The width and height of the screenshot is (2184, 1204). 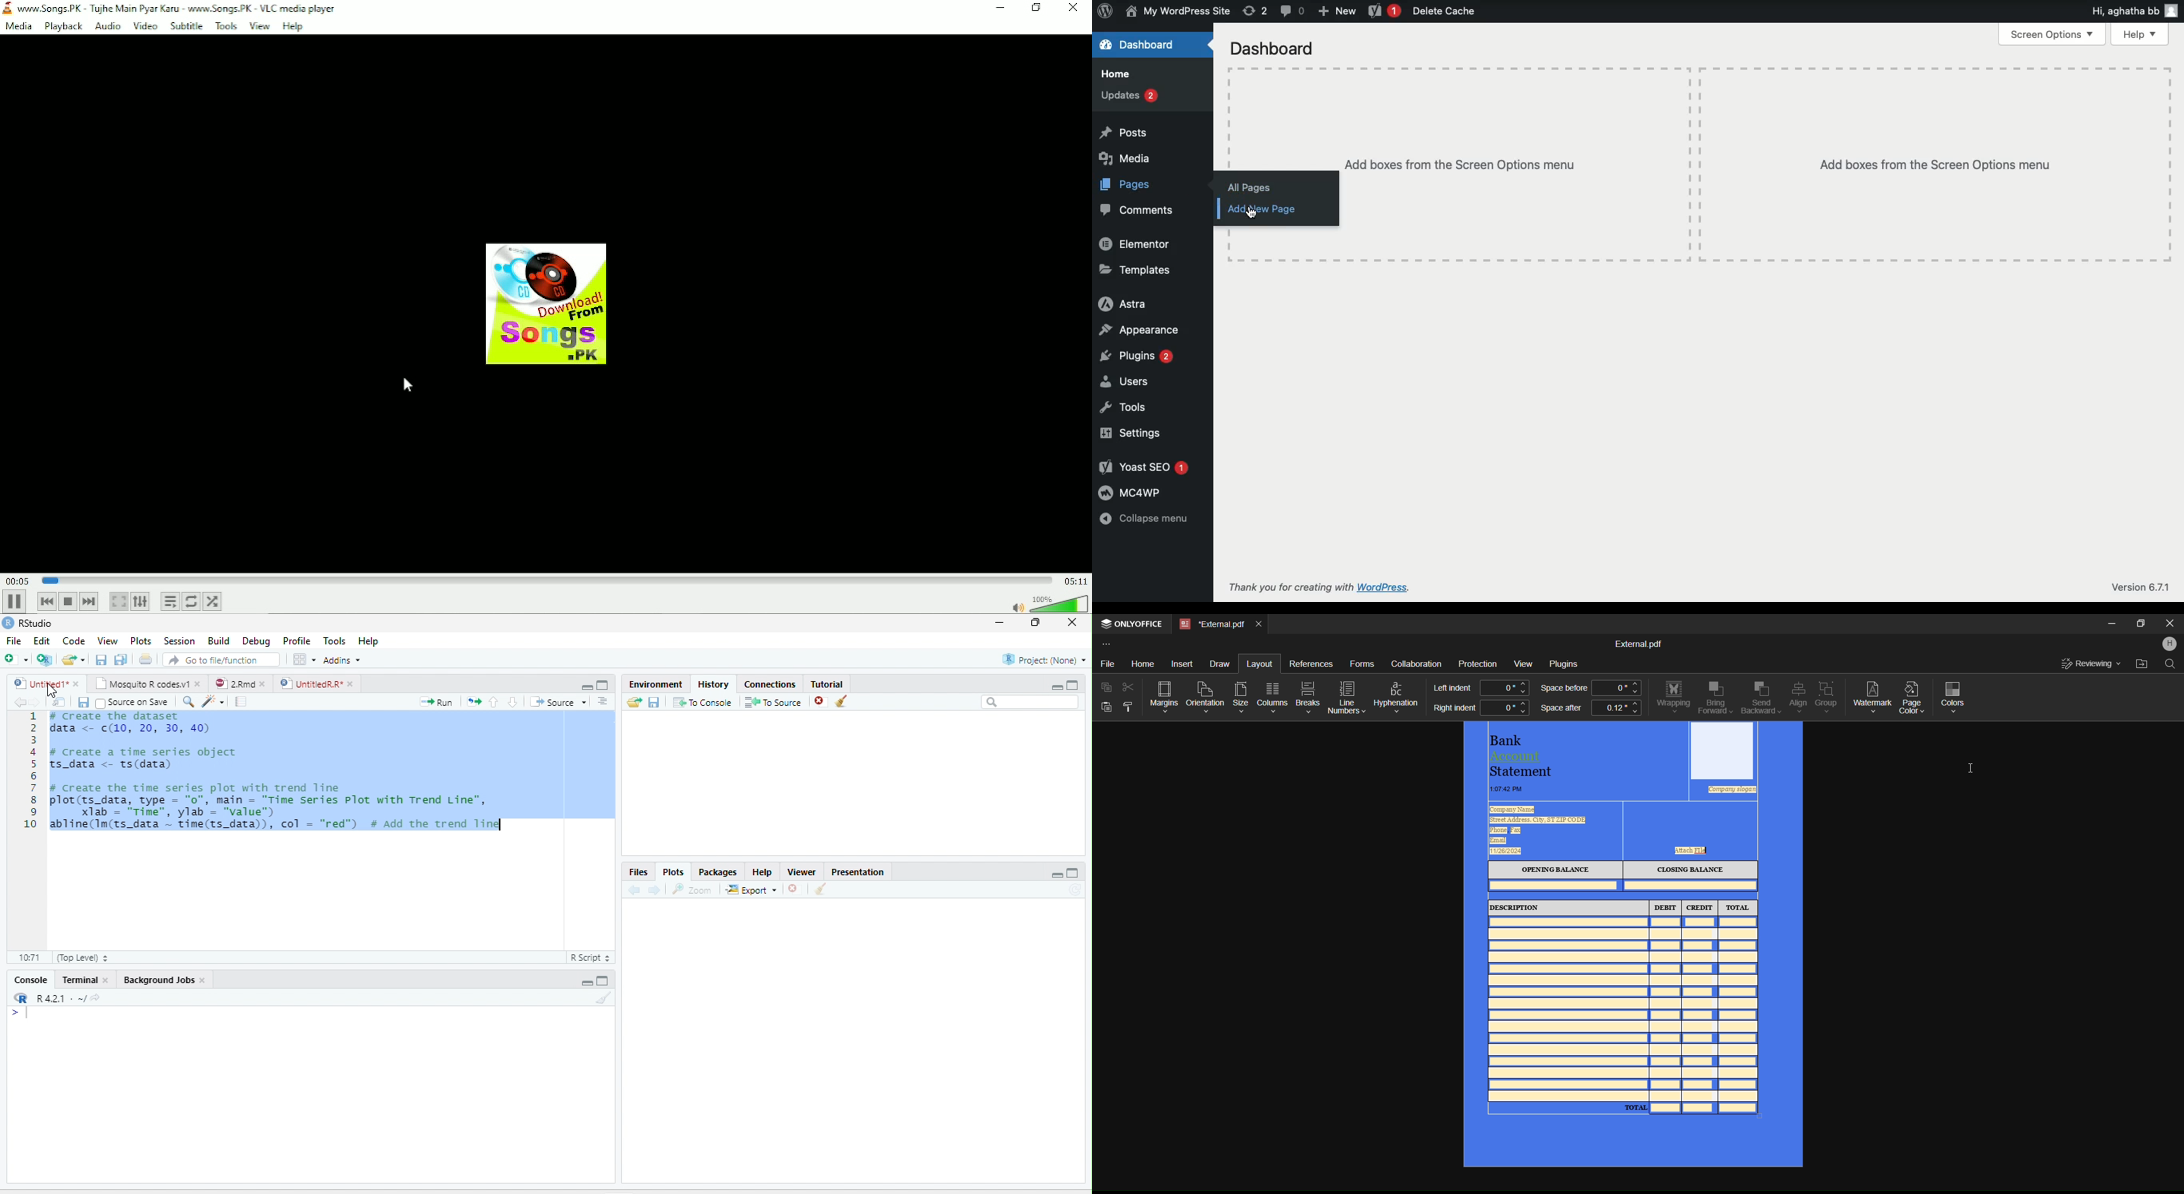 What do you see at coordinates (1105, 688) in the screenshot?
I see `Copy` at bounding box center [1105, 688].